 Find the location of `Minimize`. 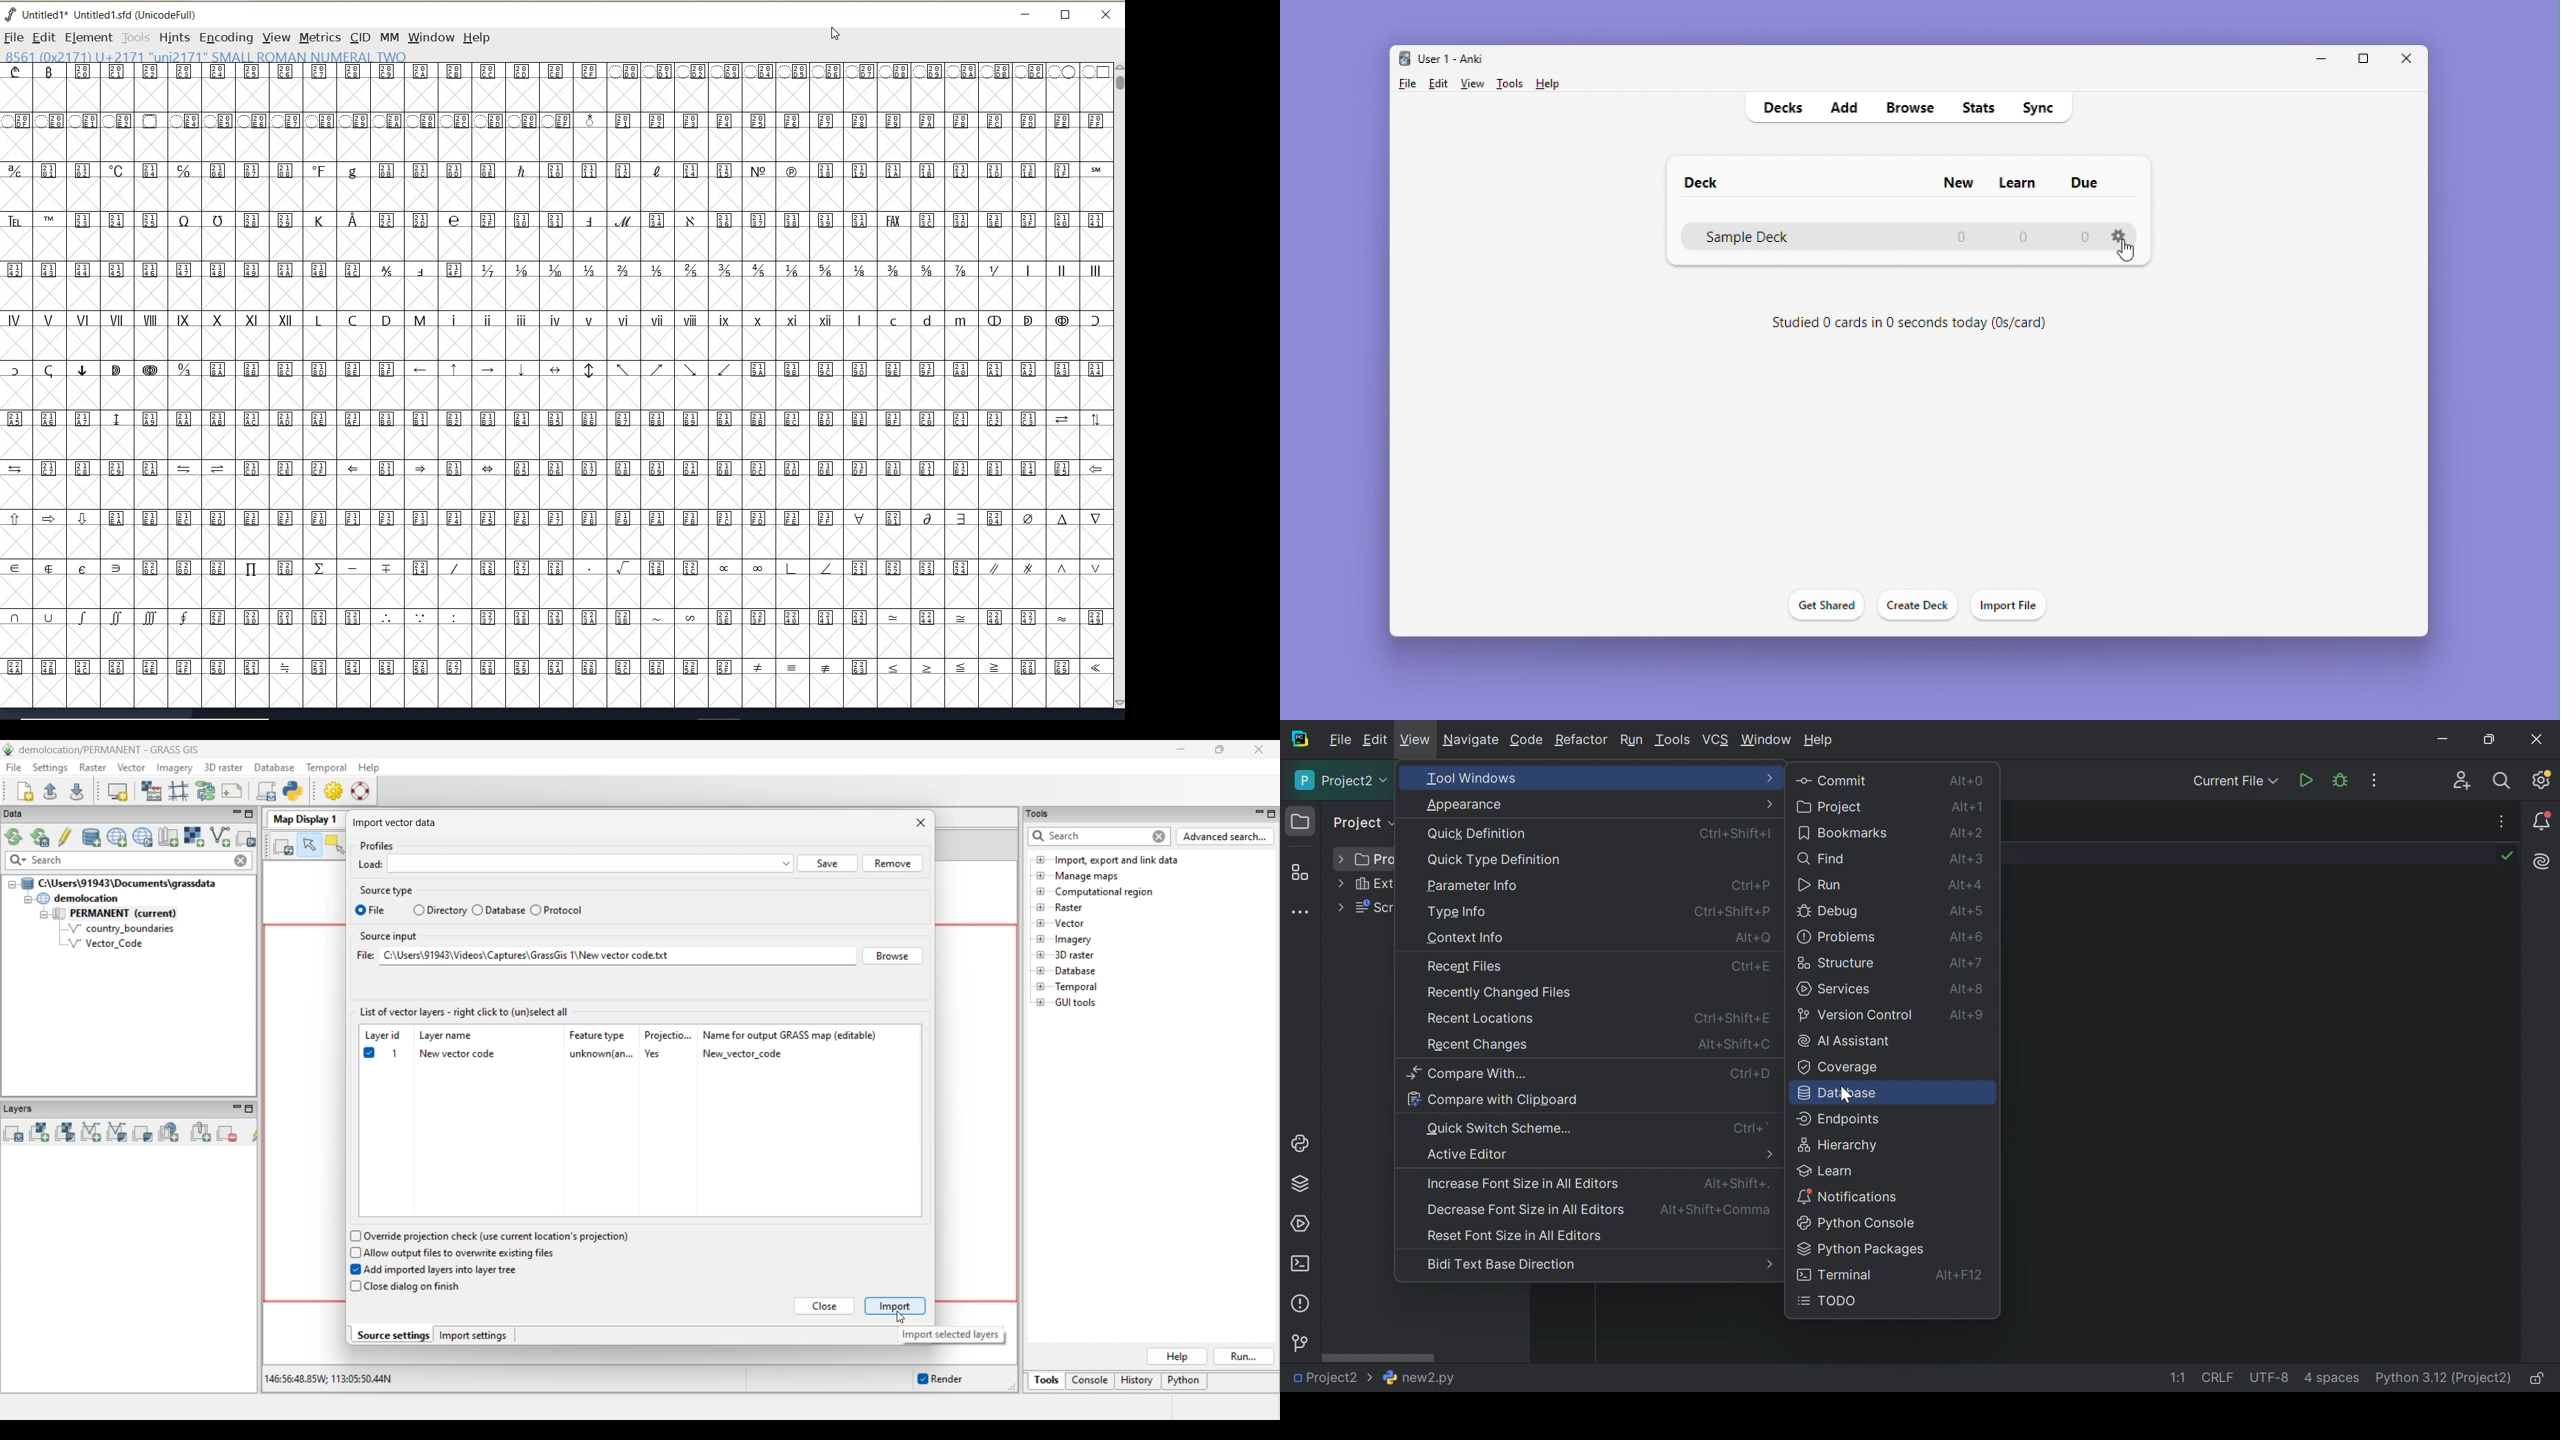

Minimize is located at coordinates (2444, 739).